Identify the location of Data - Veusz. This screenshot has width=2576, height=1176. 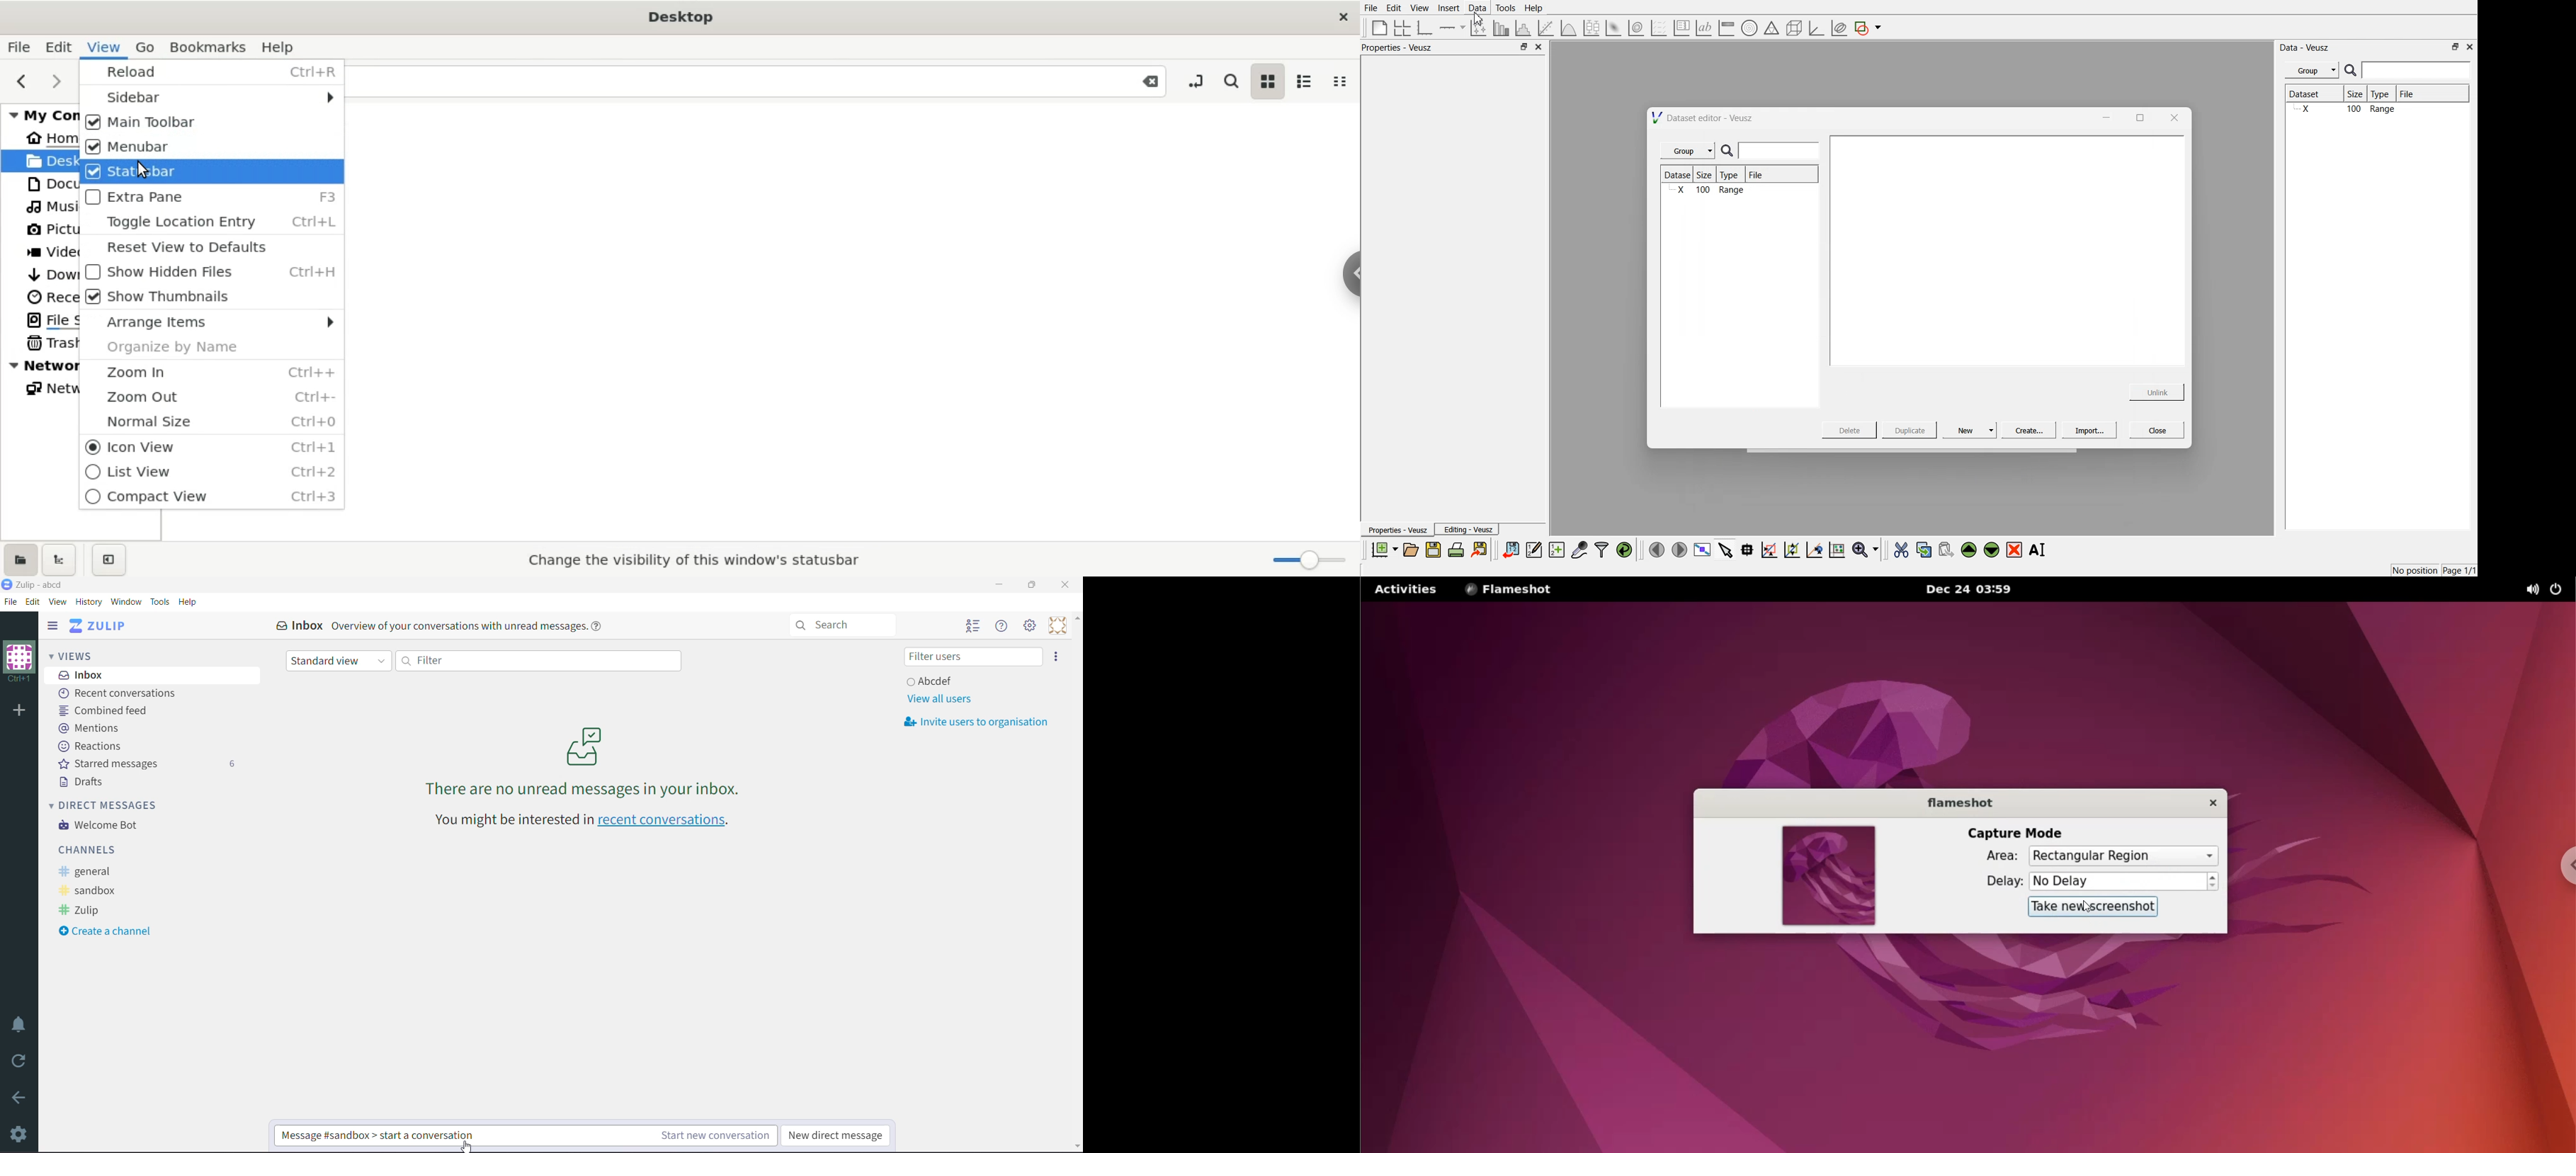
(2306, 48).